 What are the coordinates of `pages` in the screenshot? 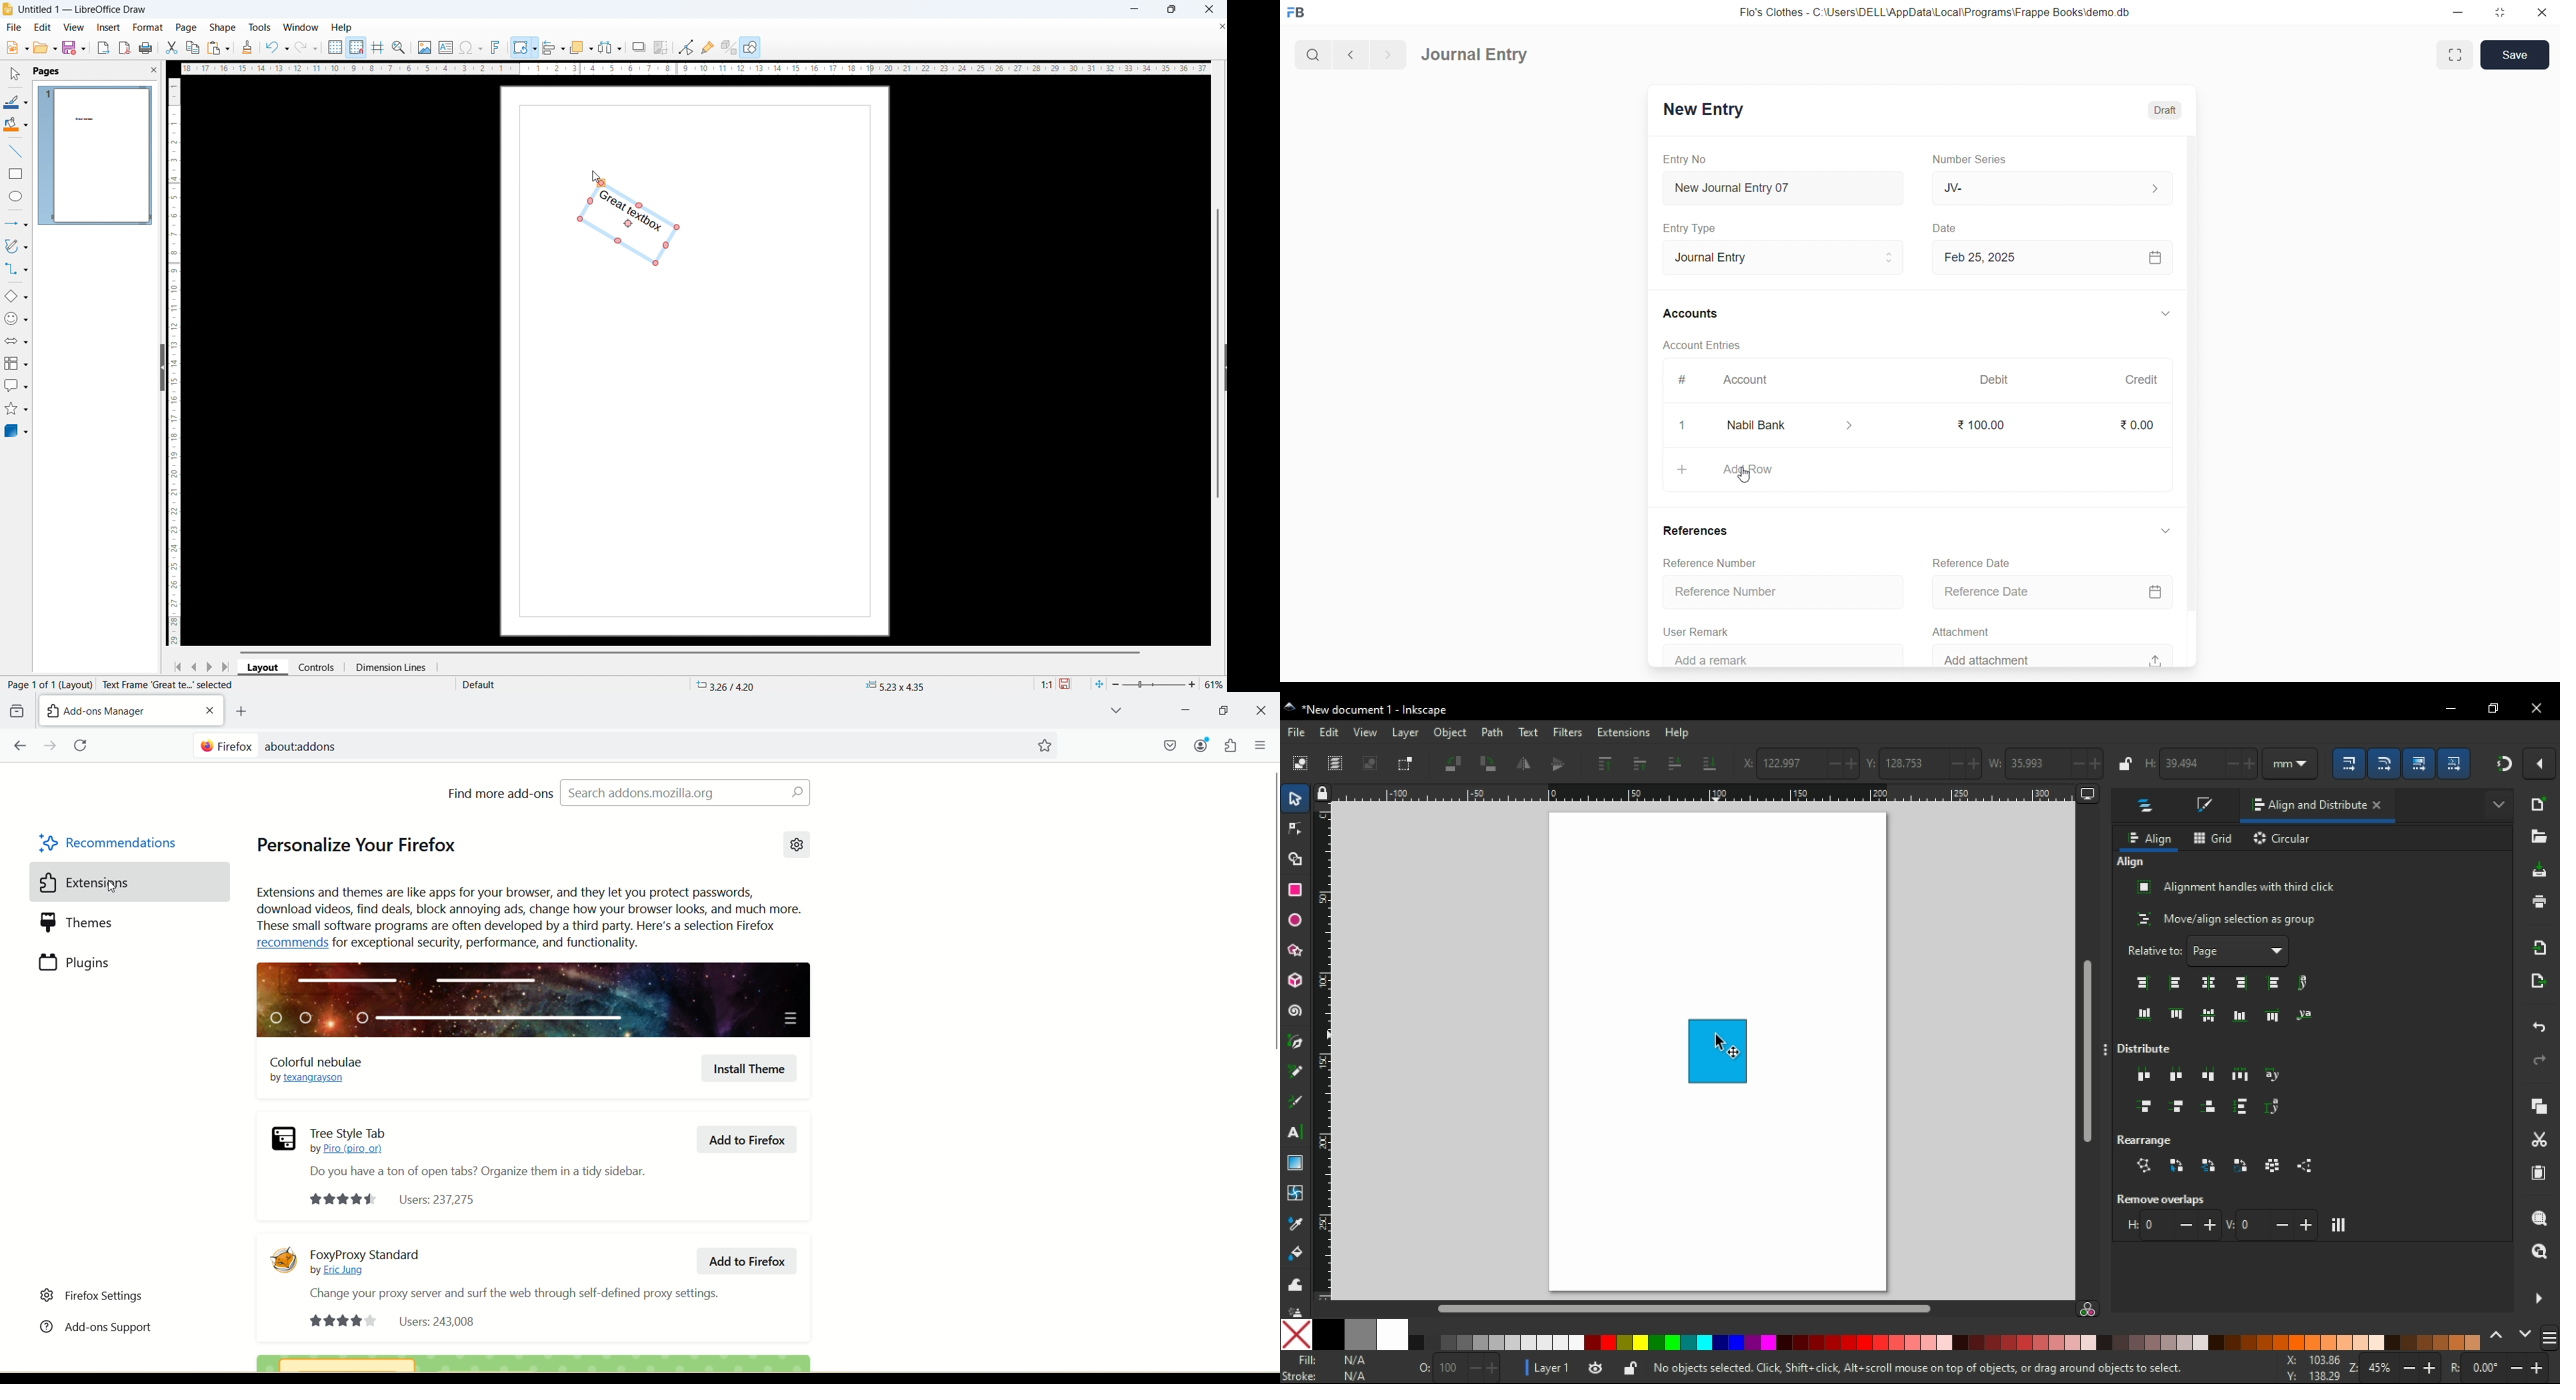 It's located at (46, 70).